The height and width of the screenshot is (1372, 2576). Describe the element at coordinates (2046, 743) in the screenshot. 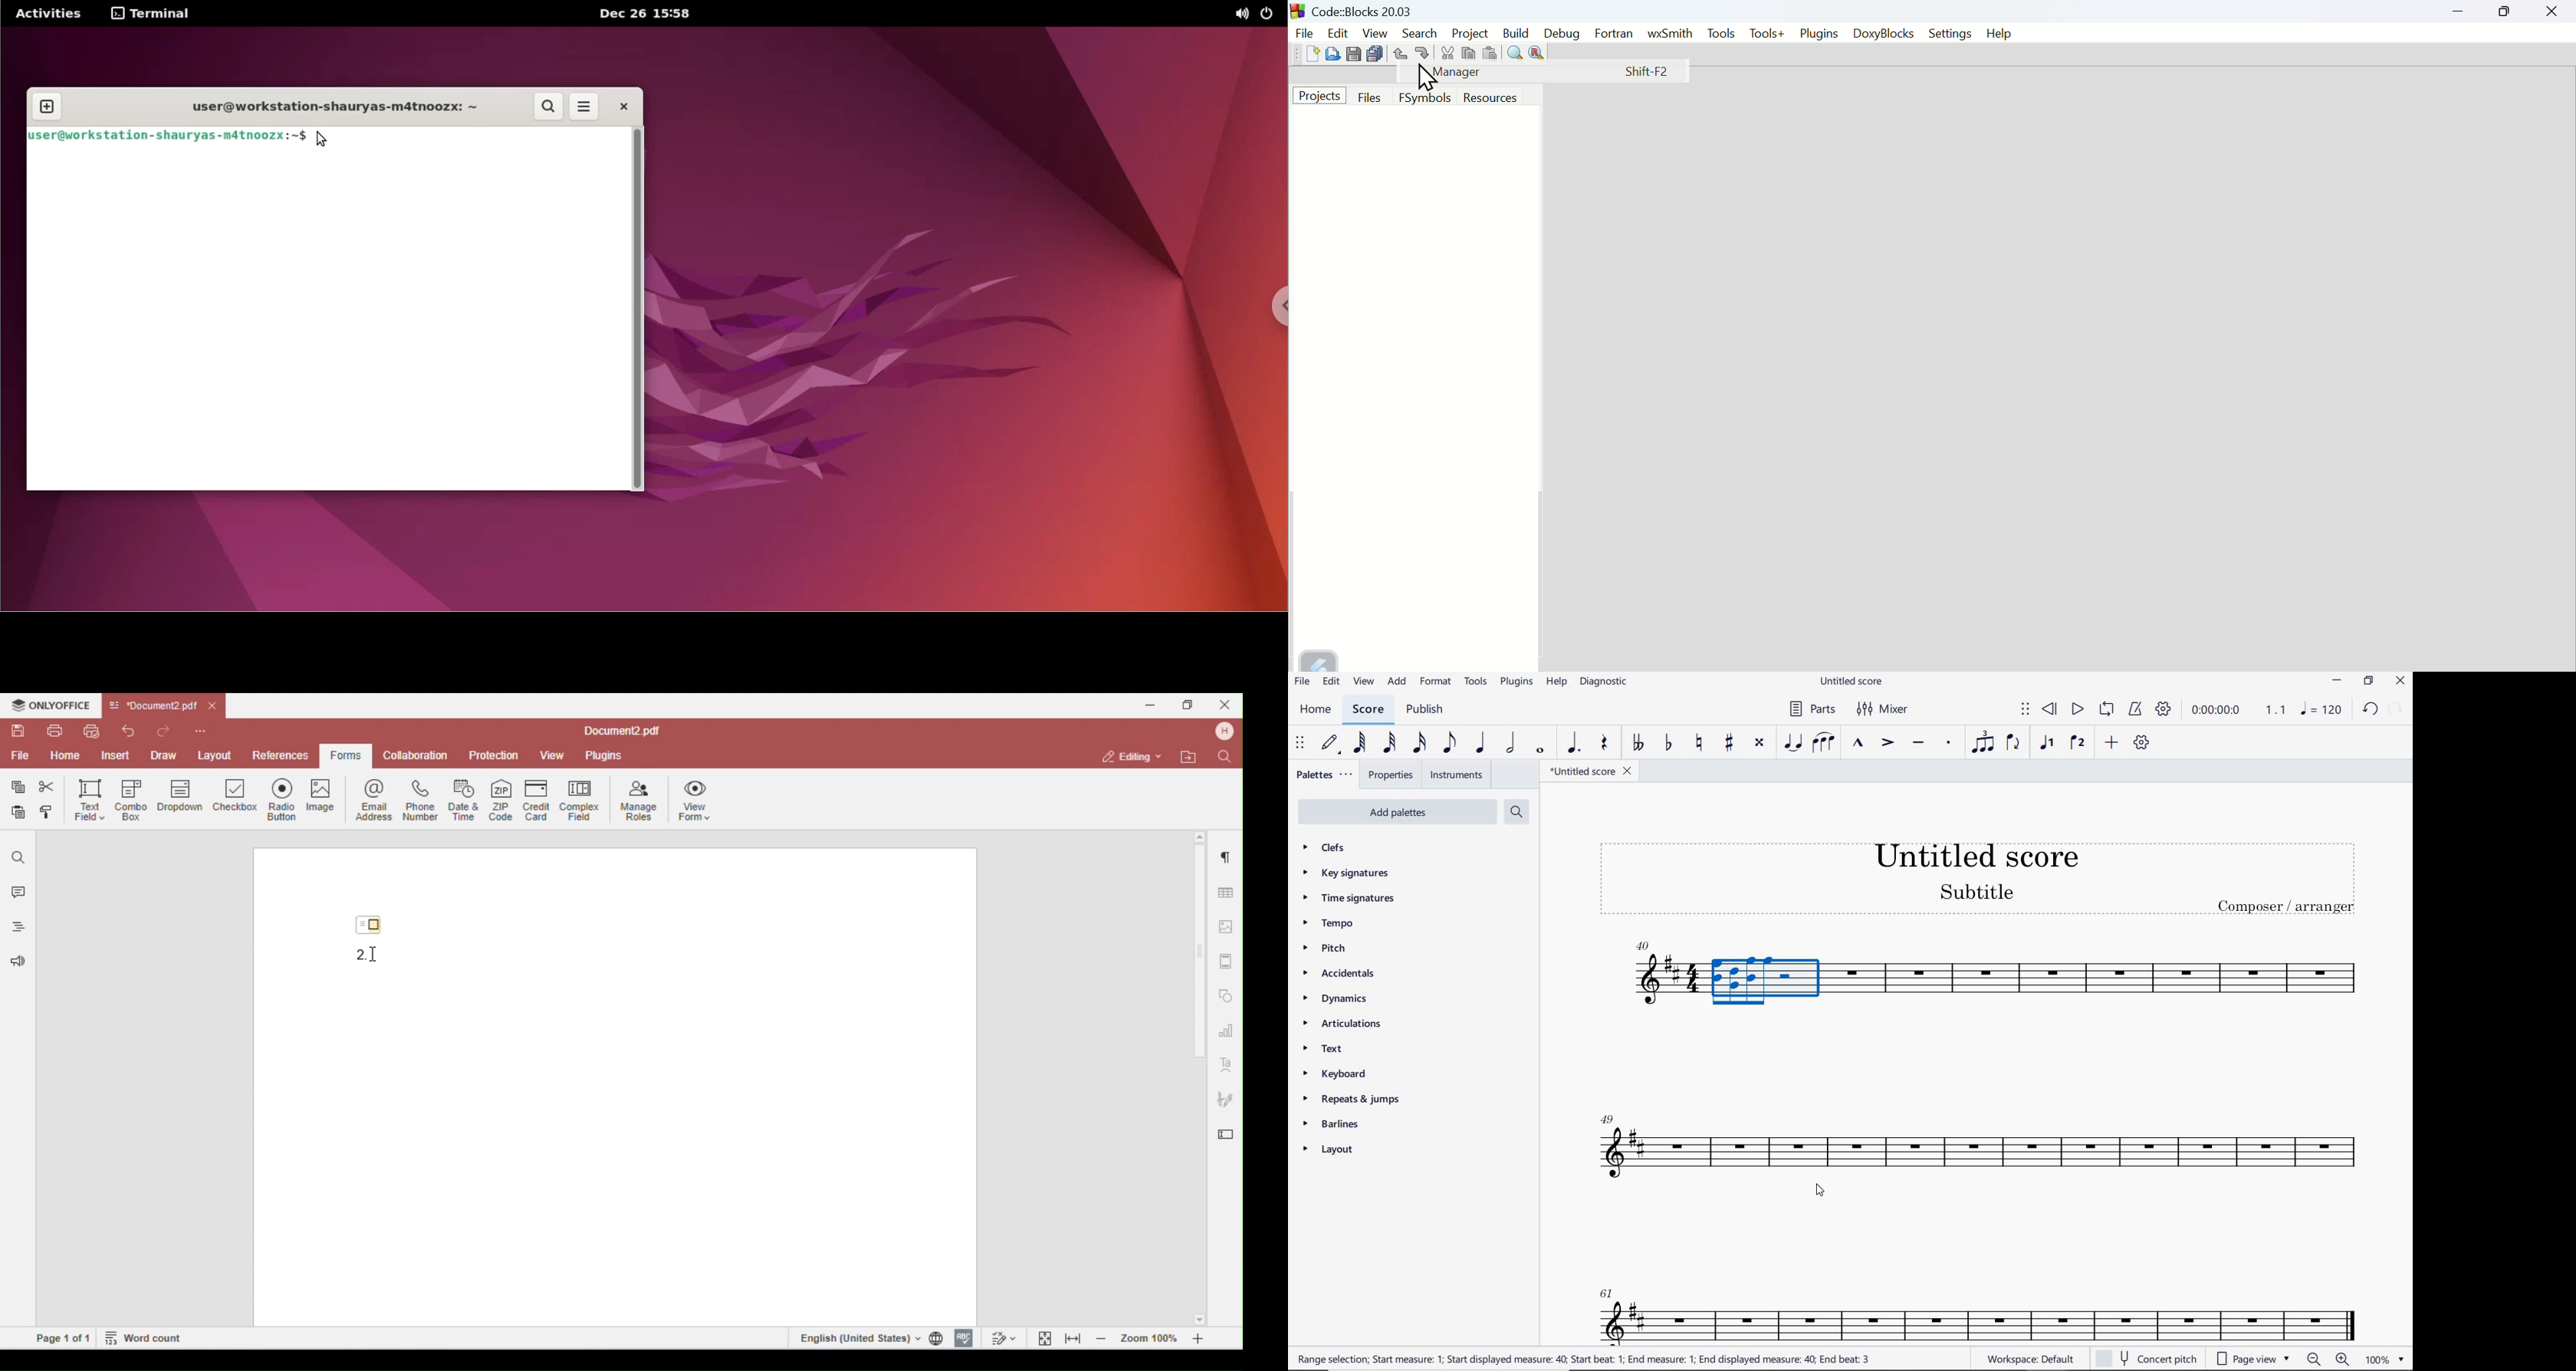

I see `VOICE 1` at that location.